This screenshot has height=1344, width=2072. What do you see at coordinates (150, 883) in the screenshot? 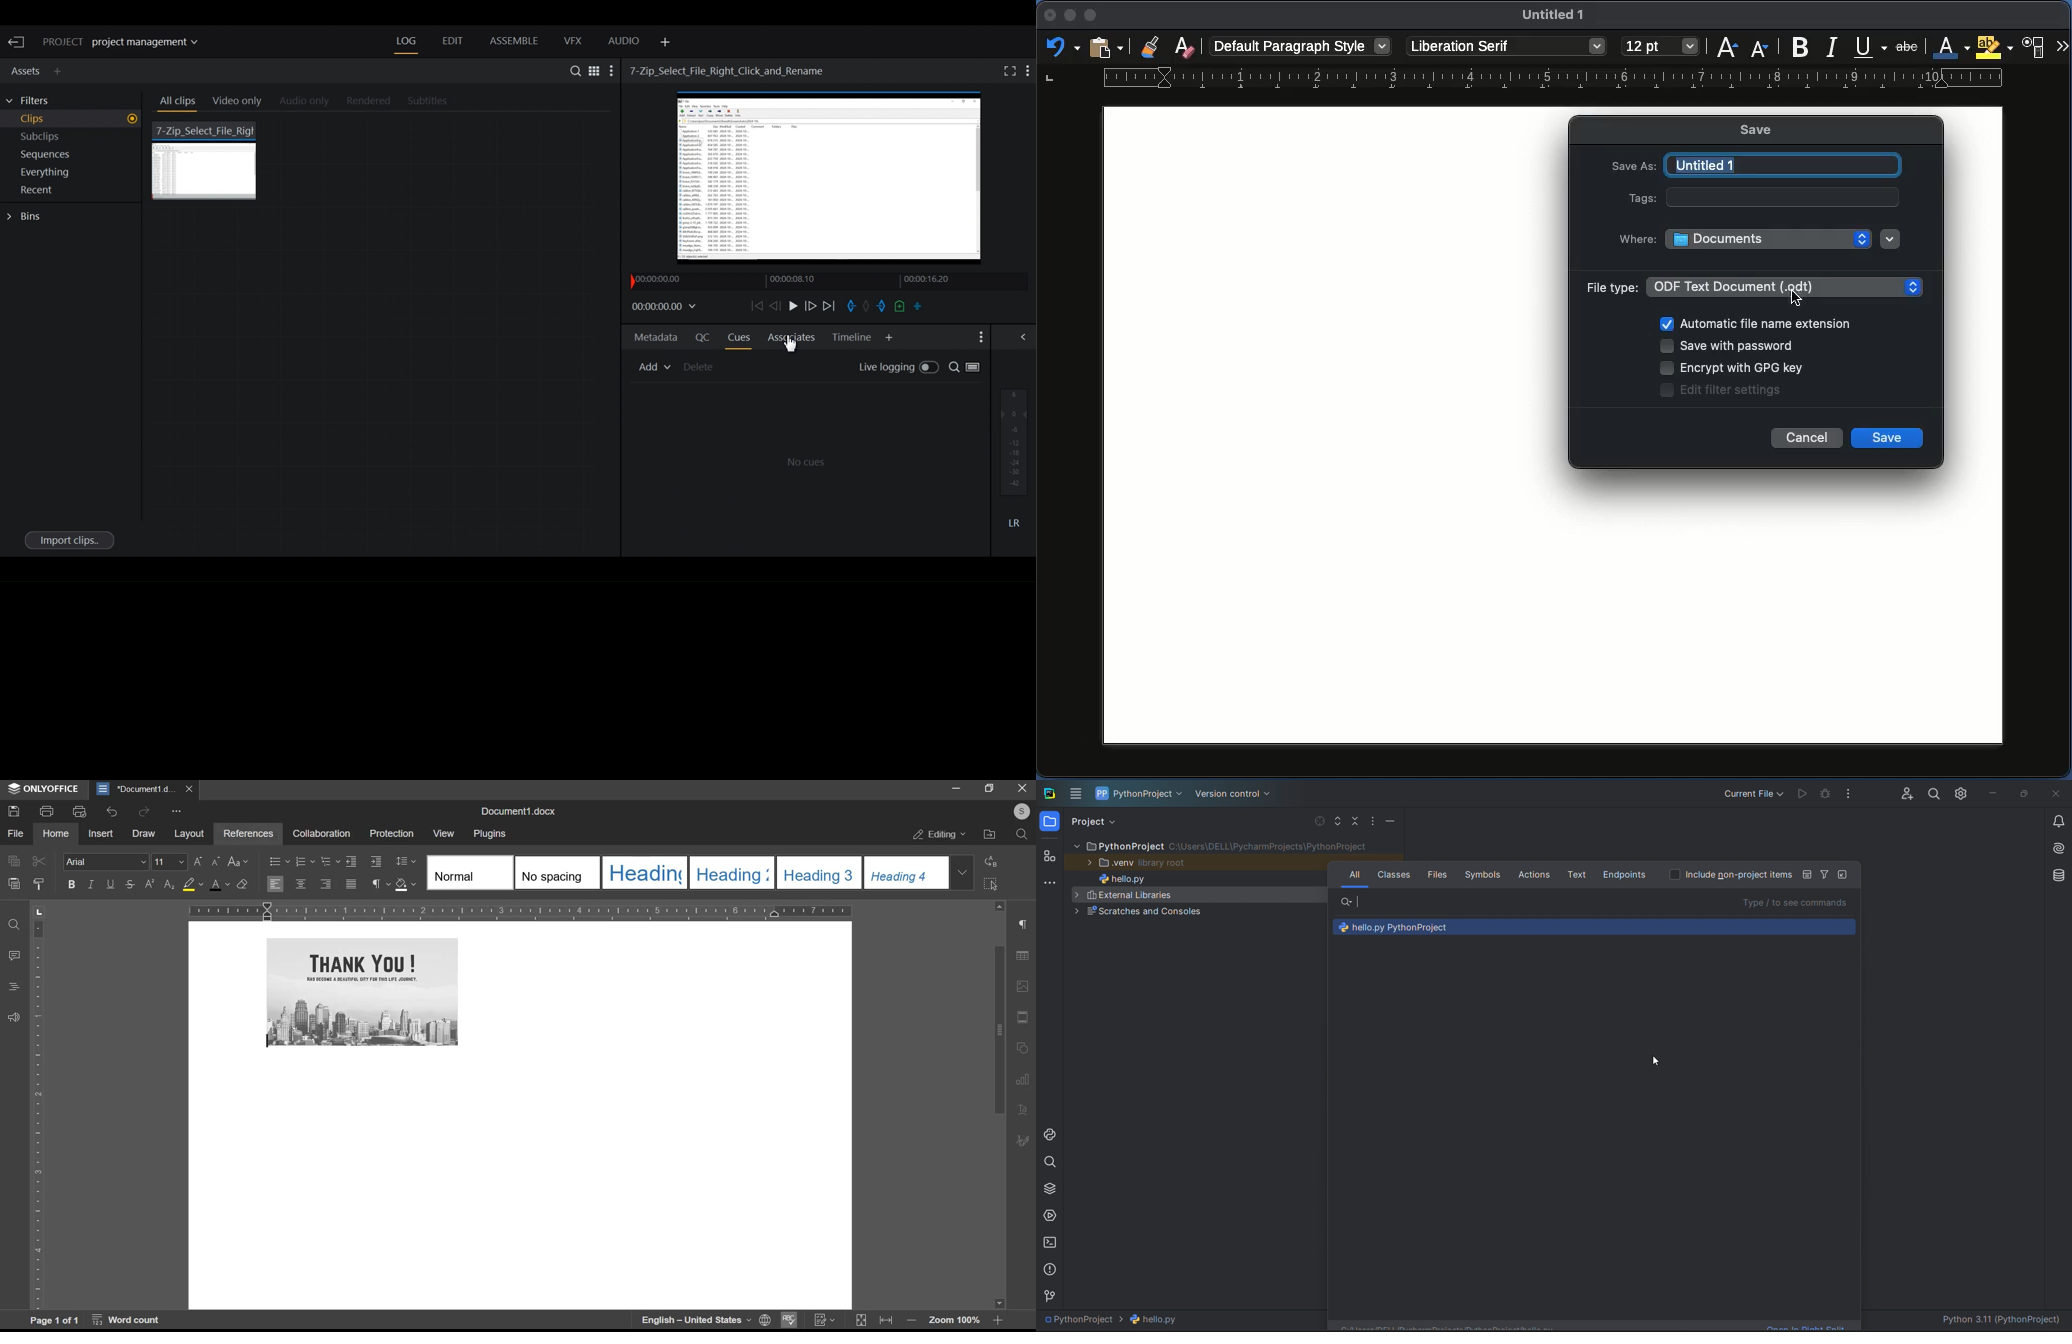
I see `superscript` at bounding box center [150, 883].